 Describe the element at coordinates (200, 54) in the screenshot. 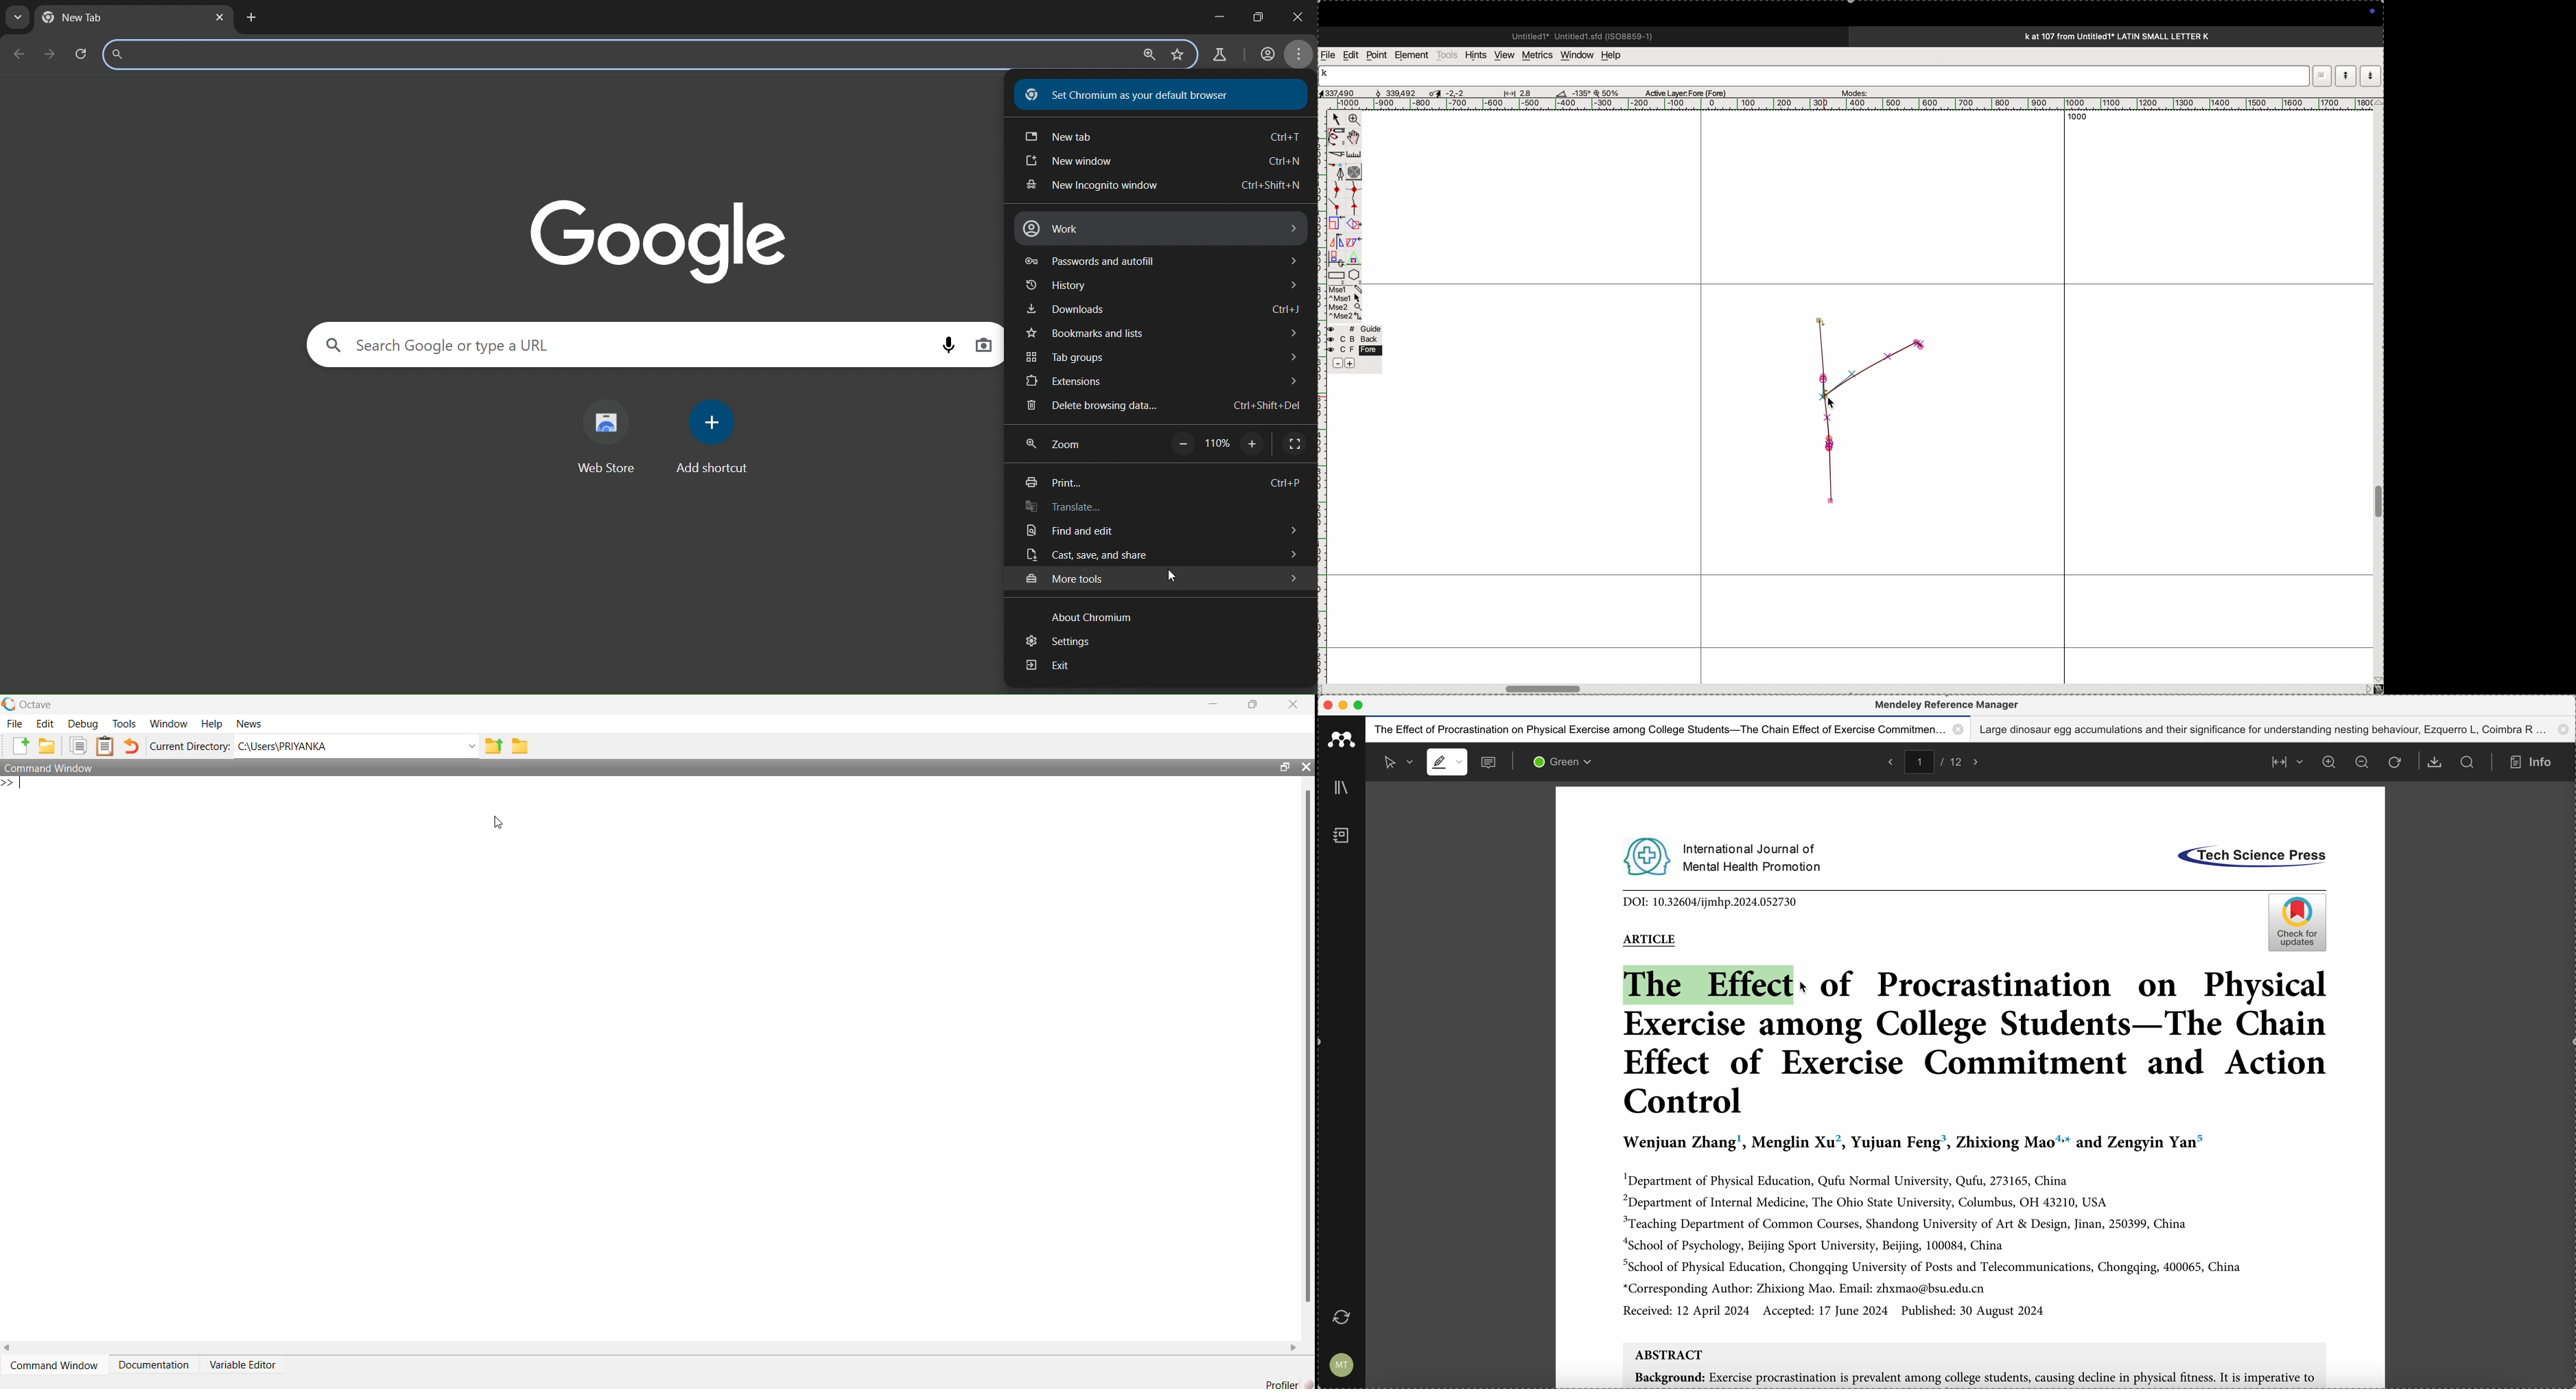

I see `search bar` at that location.